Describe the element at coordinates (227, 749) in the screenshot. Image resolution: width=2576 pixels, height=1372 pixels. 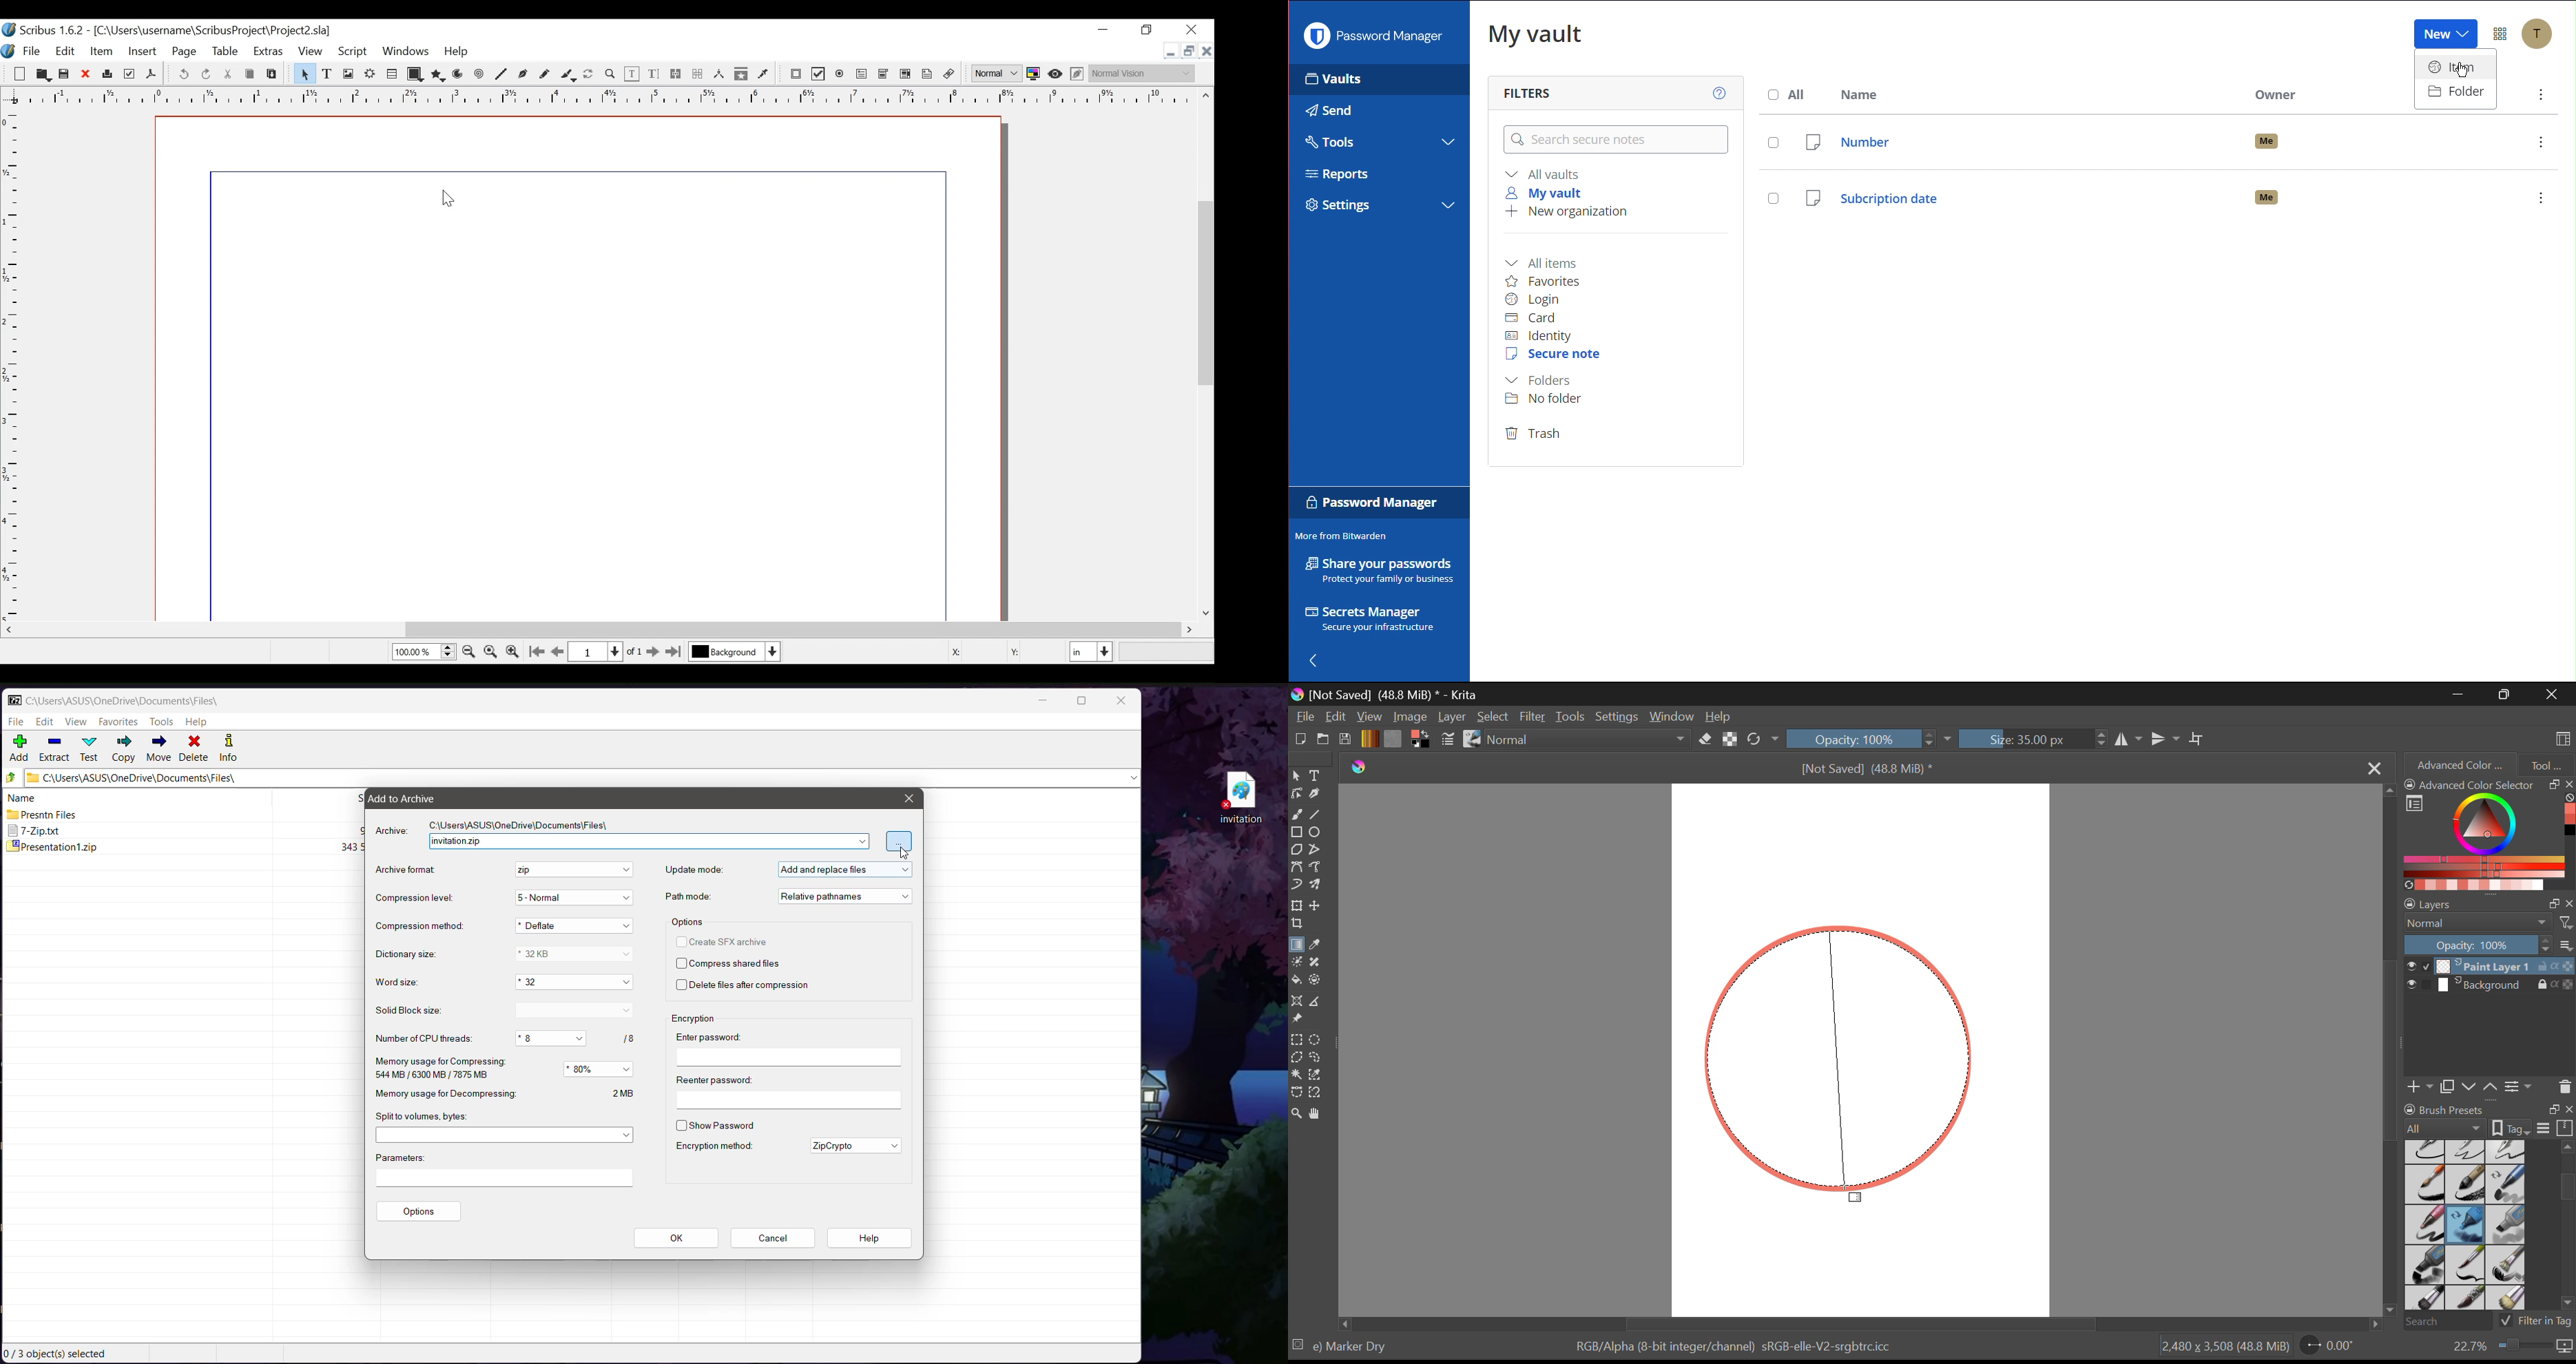
I see `Info` at that location.